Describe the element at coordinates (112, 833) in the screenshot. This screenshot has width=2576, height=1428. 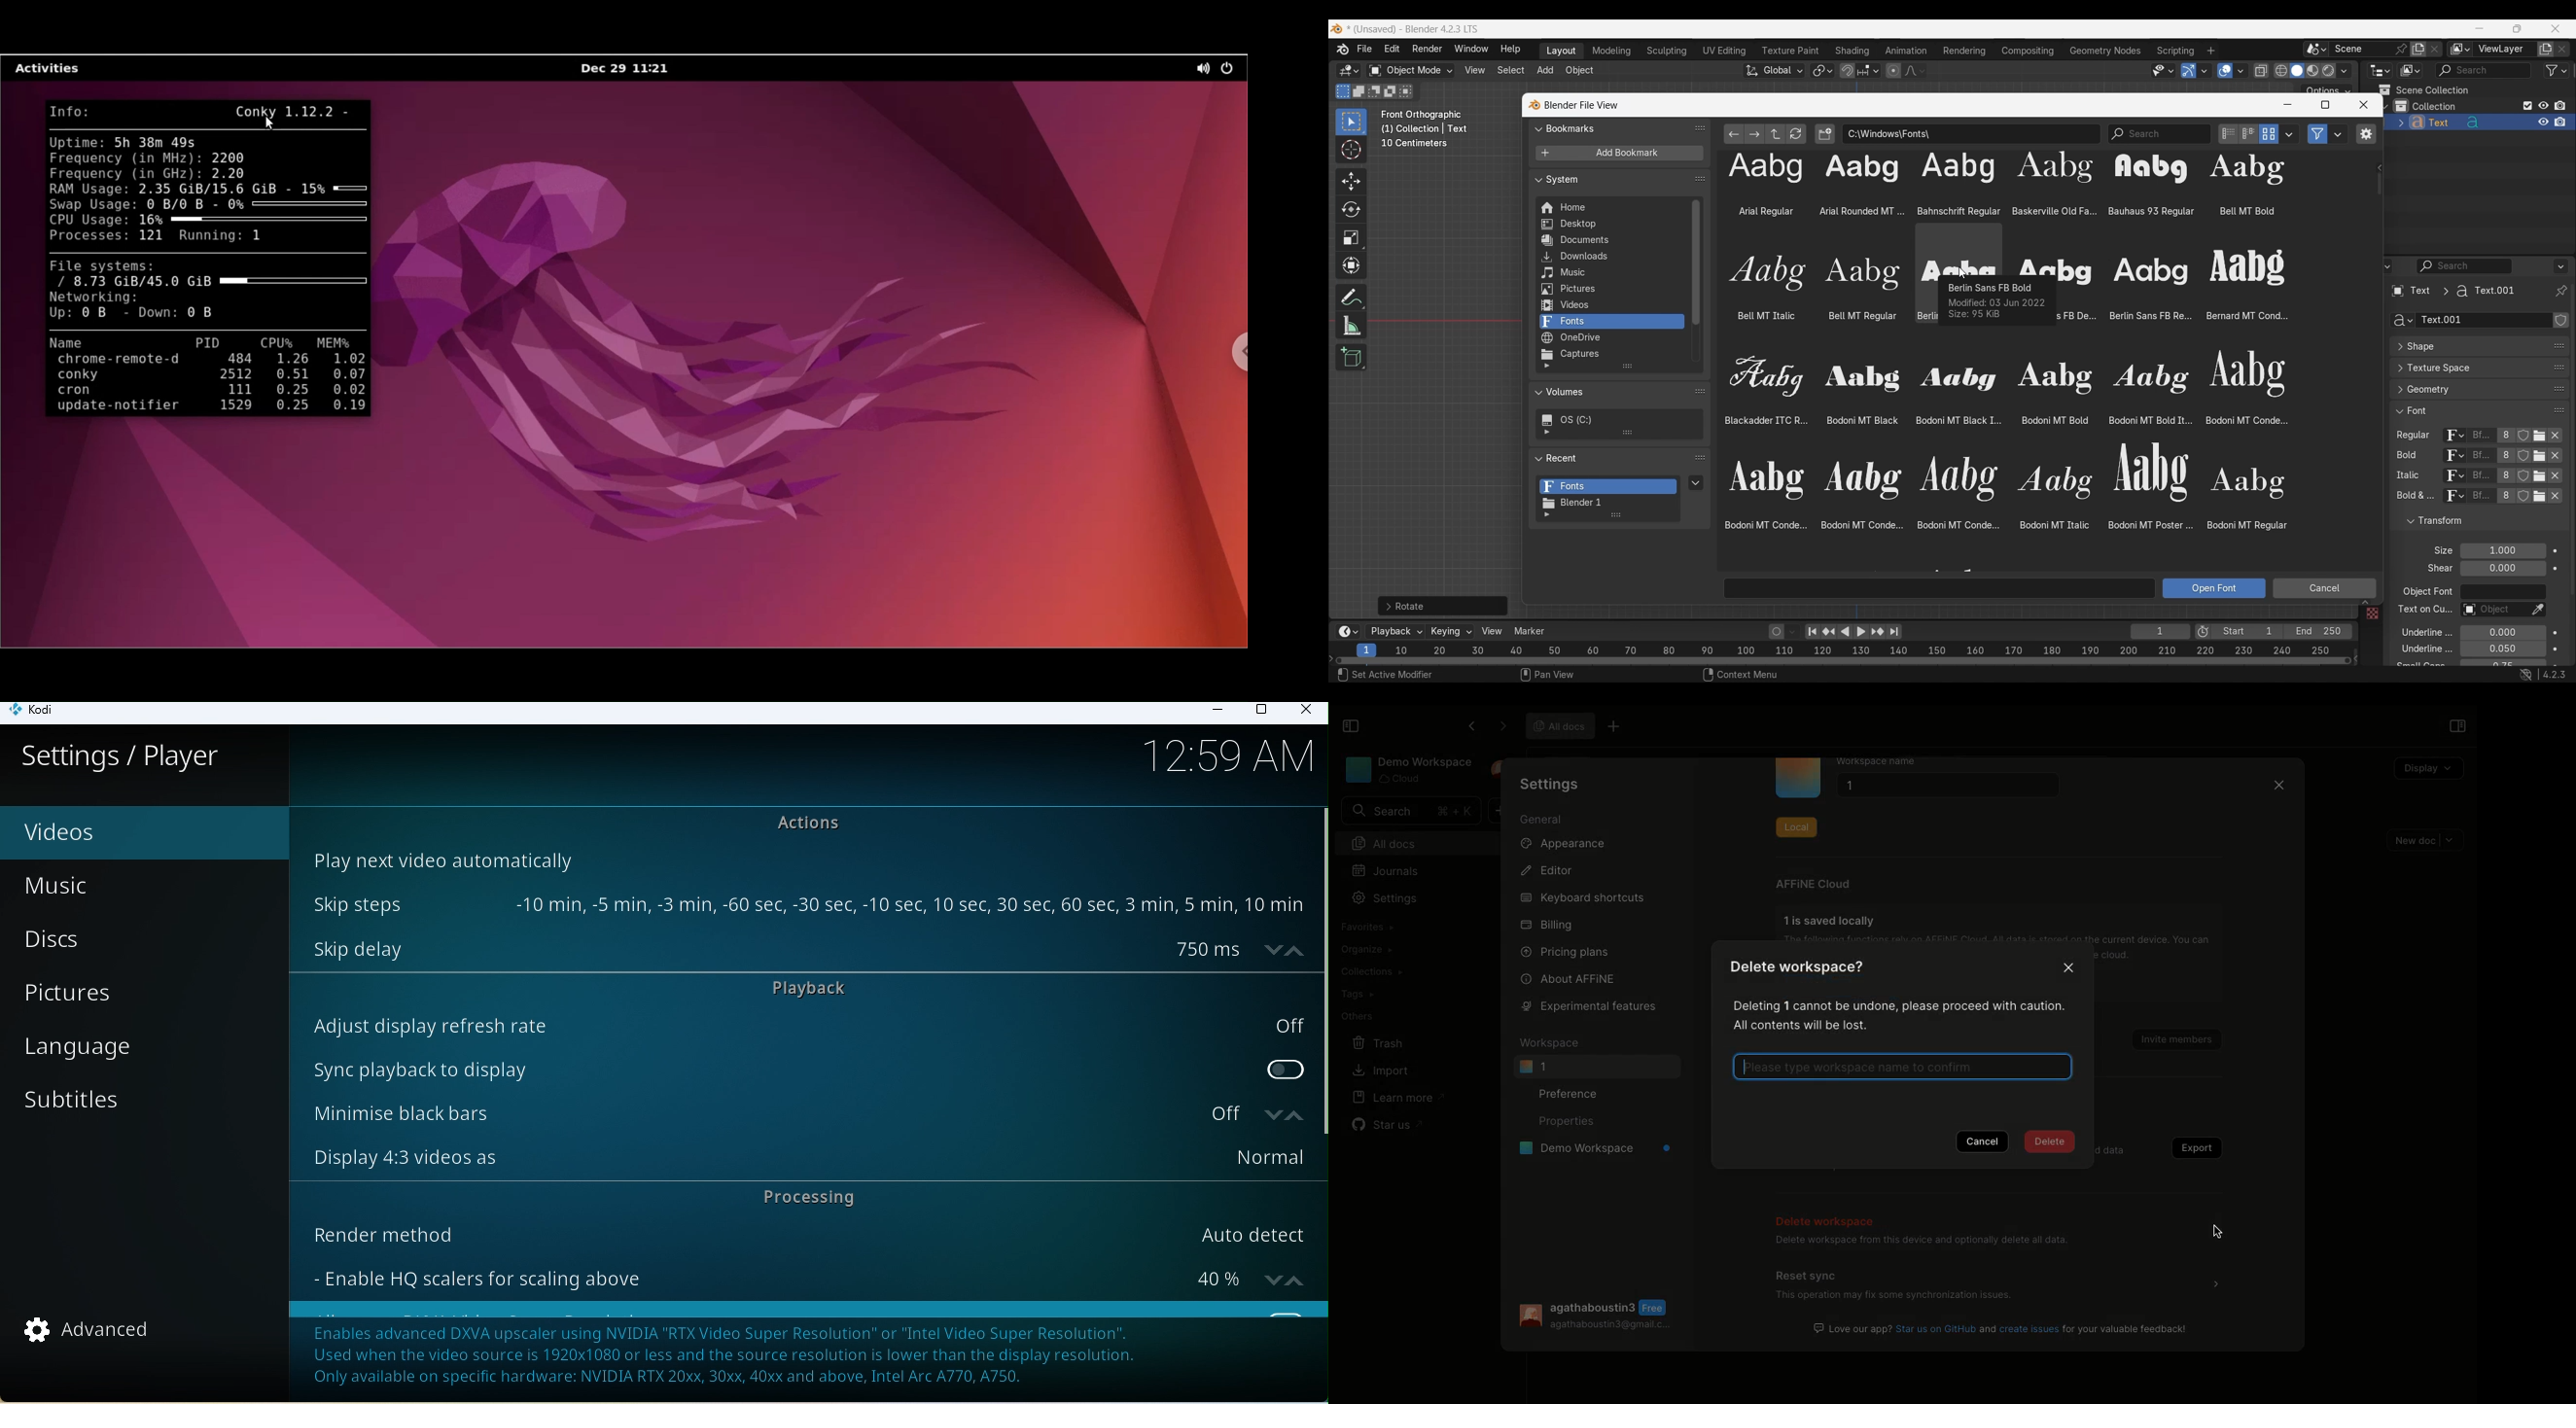
I see `Video` at that location.